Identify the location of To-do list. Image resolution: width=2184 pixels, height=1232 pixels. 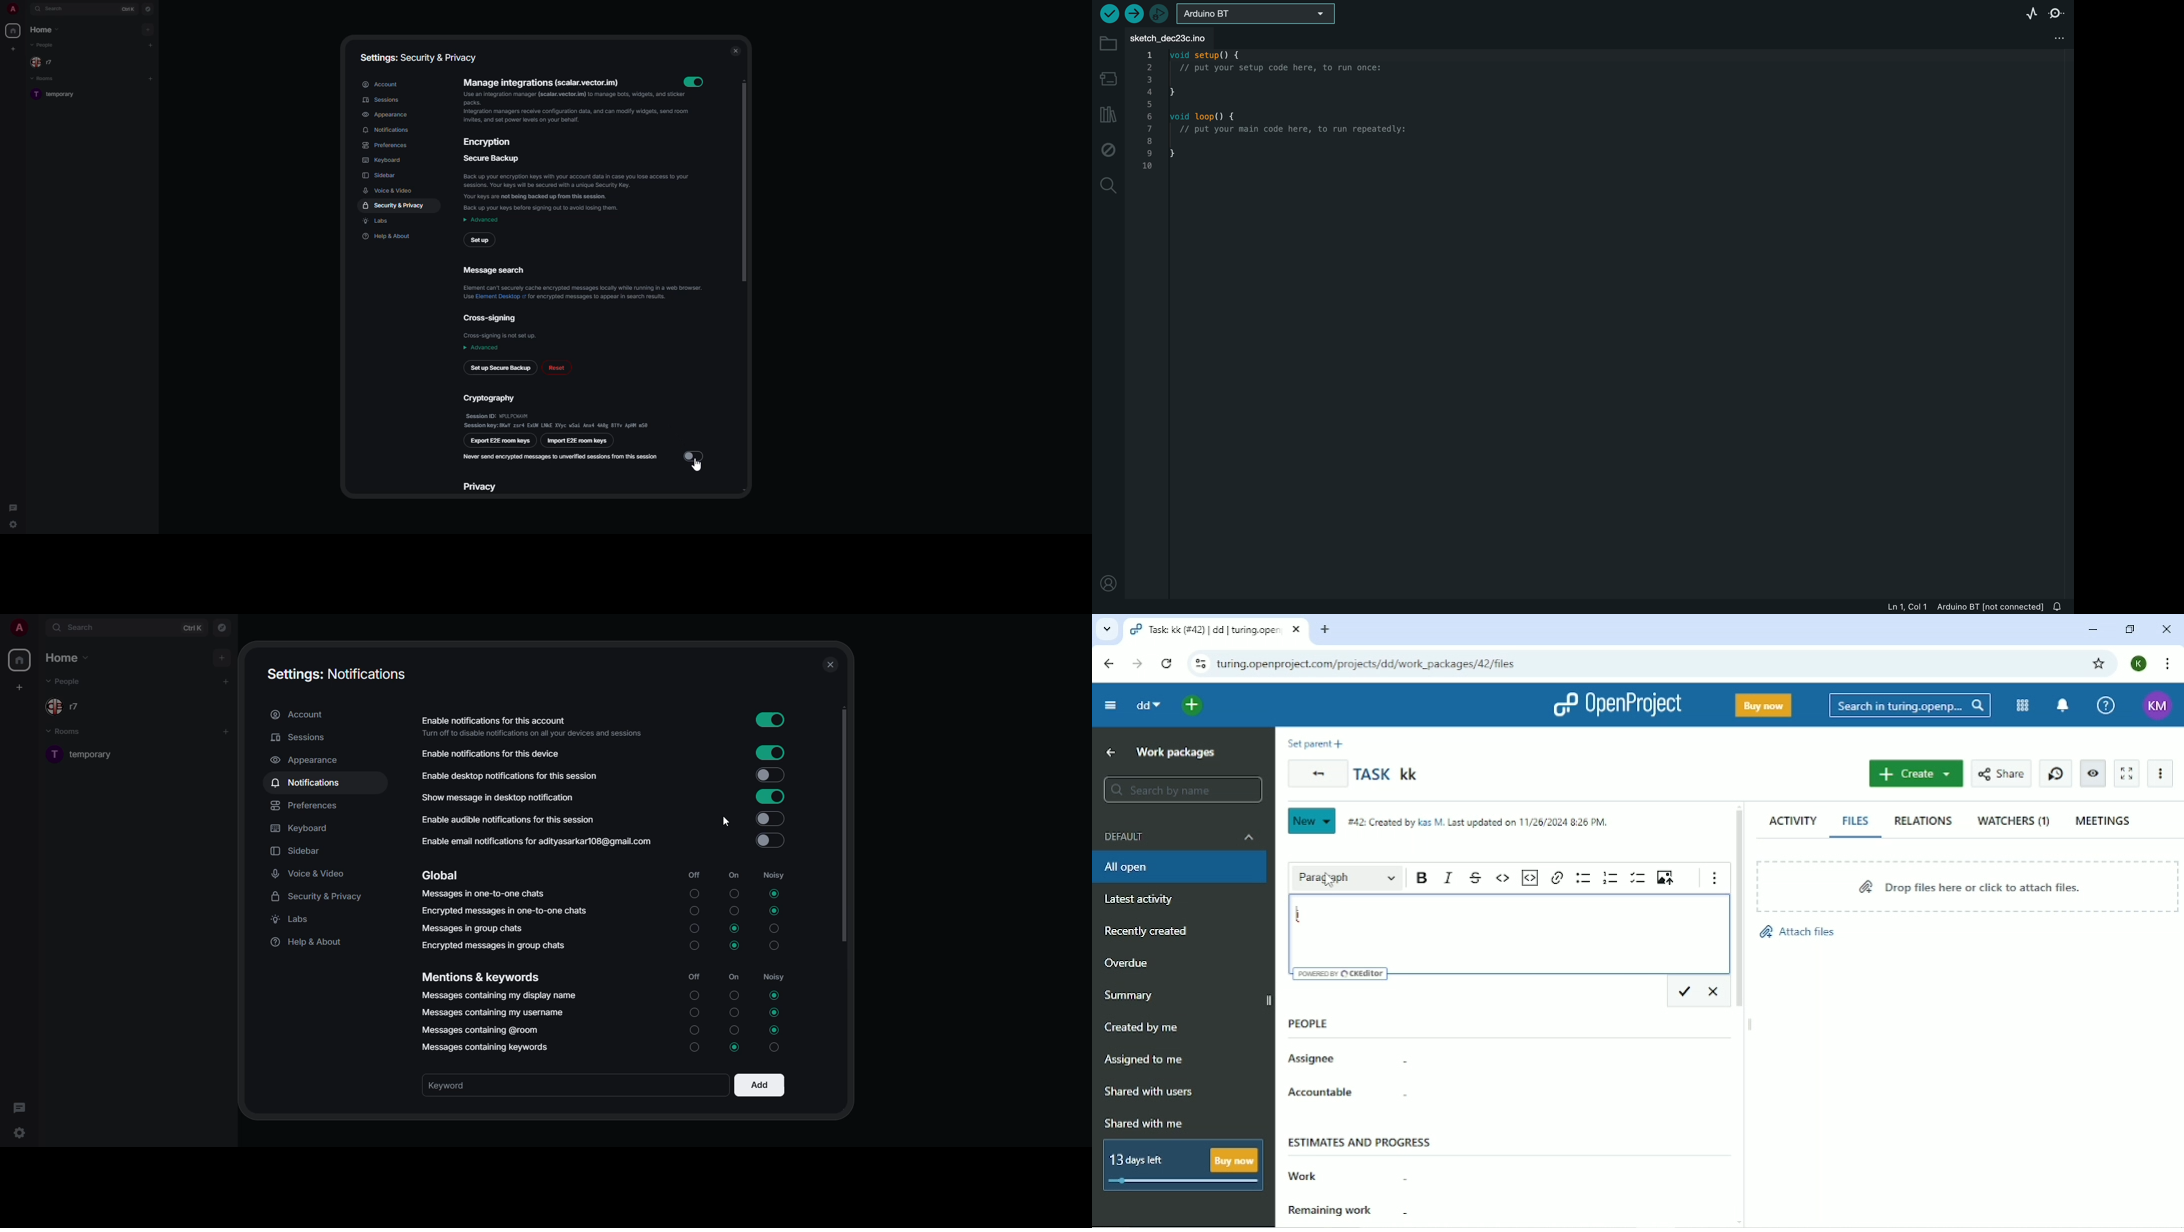
(1638, 877).